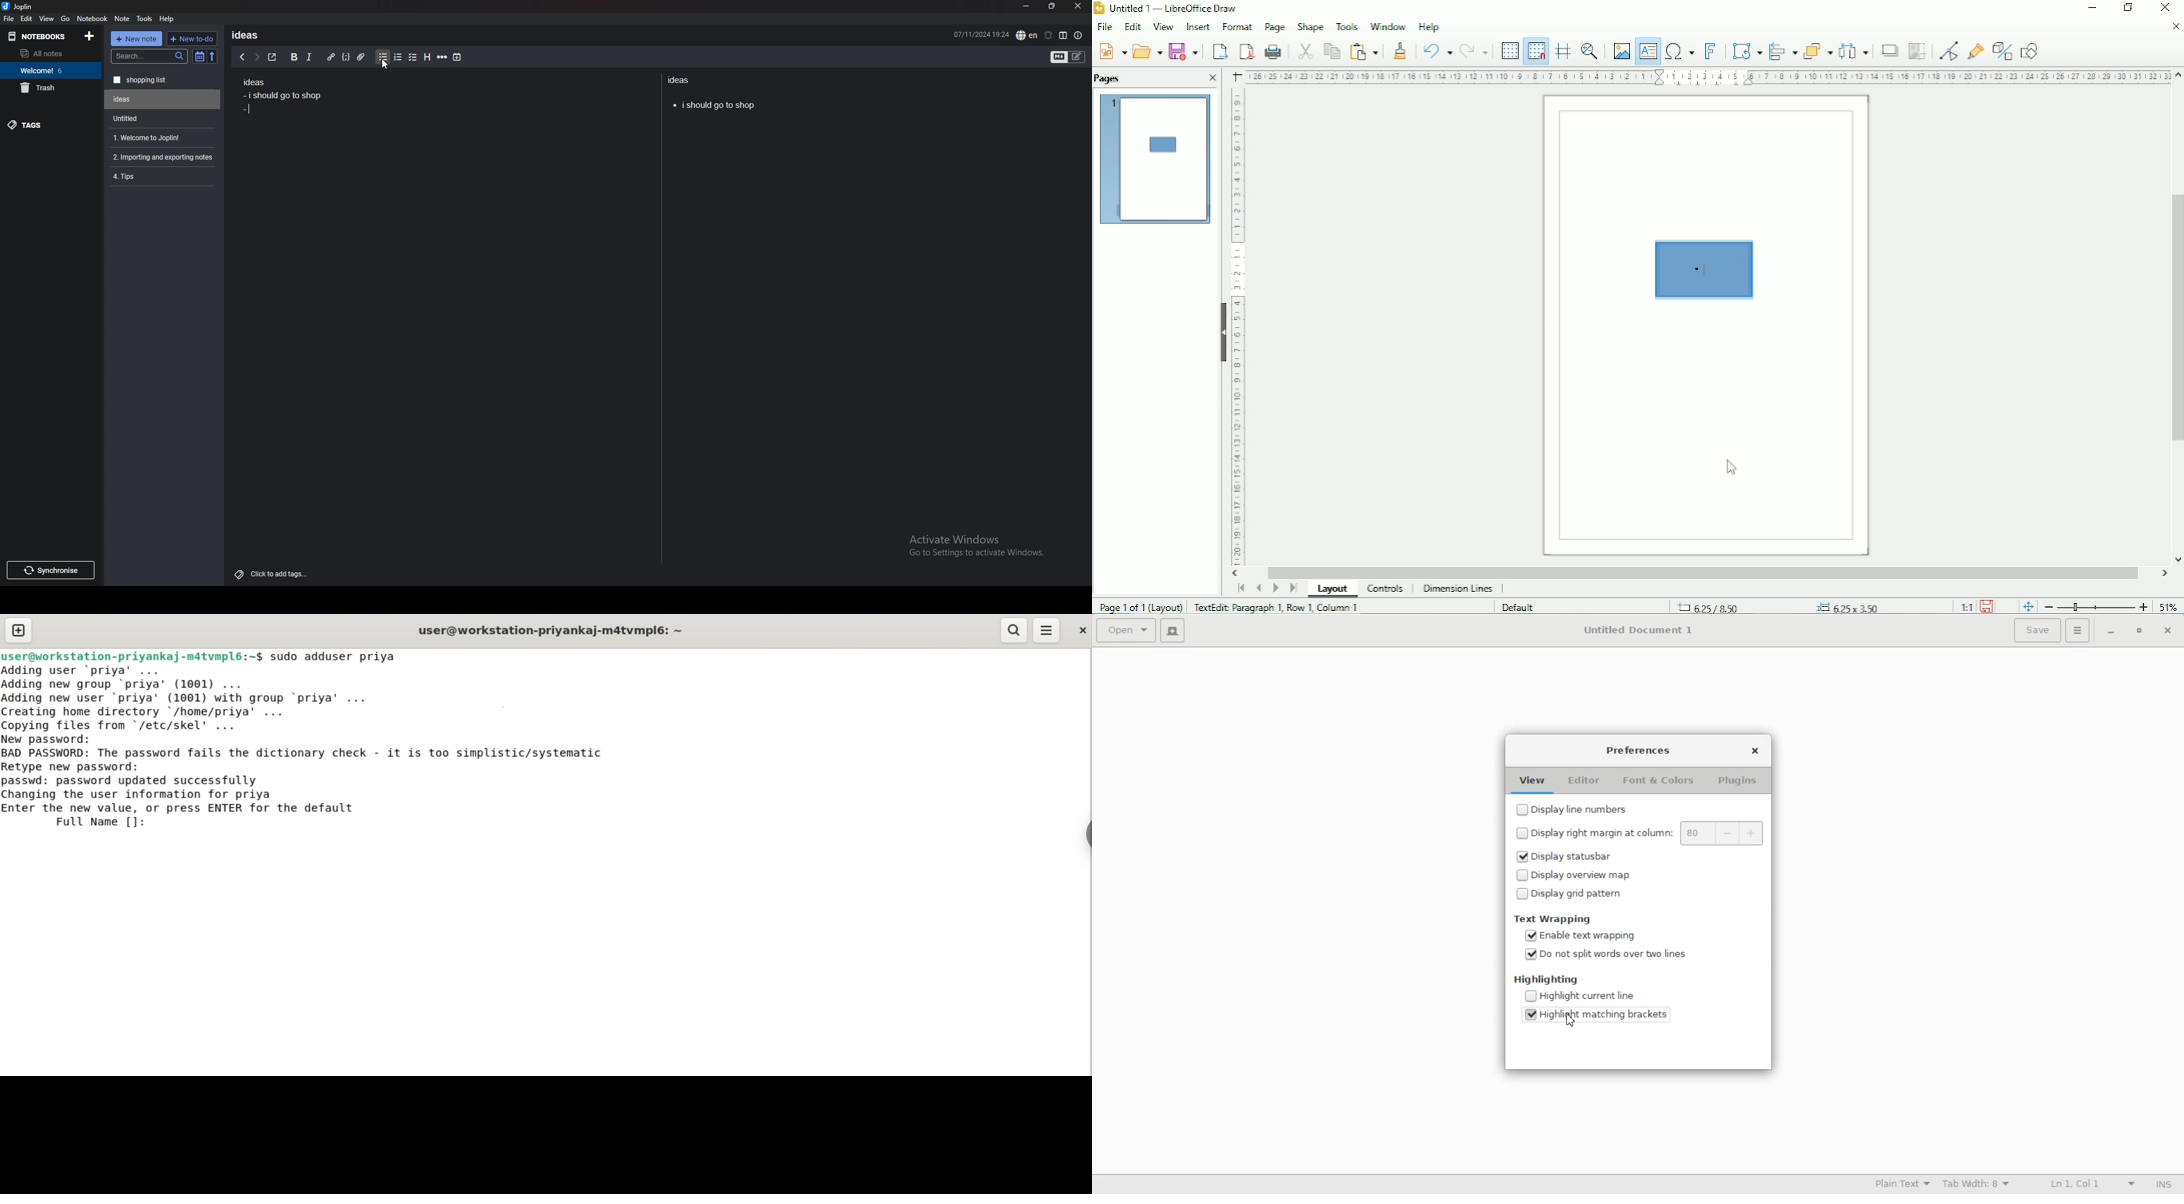 The width and height of the screenshot is (2184, 1204). What do you see at coordinates (1648, 52) in the screenshot?
I see `Insert text box` at bounding box center [1648, 52].